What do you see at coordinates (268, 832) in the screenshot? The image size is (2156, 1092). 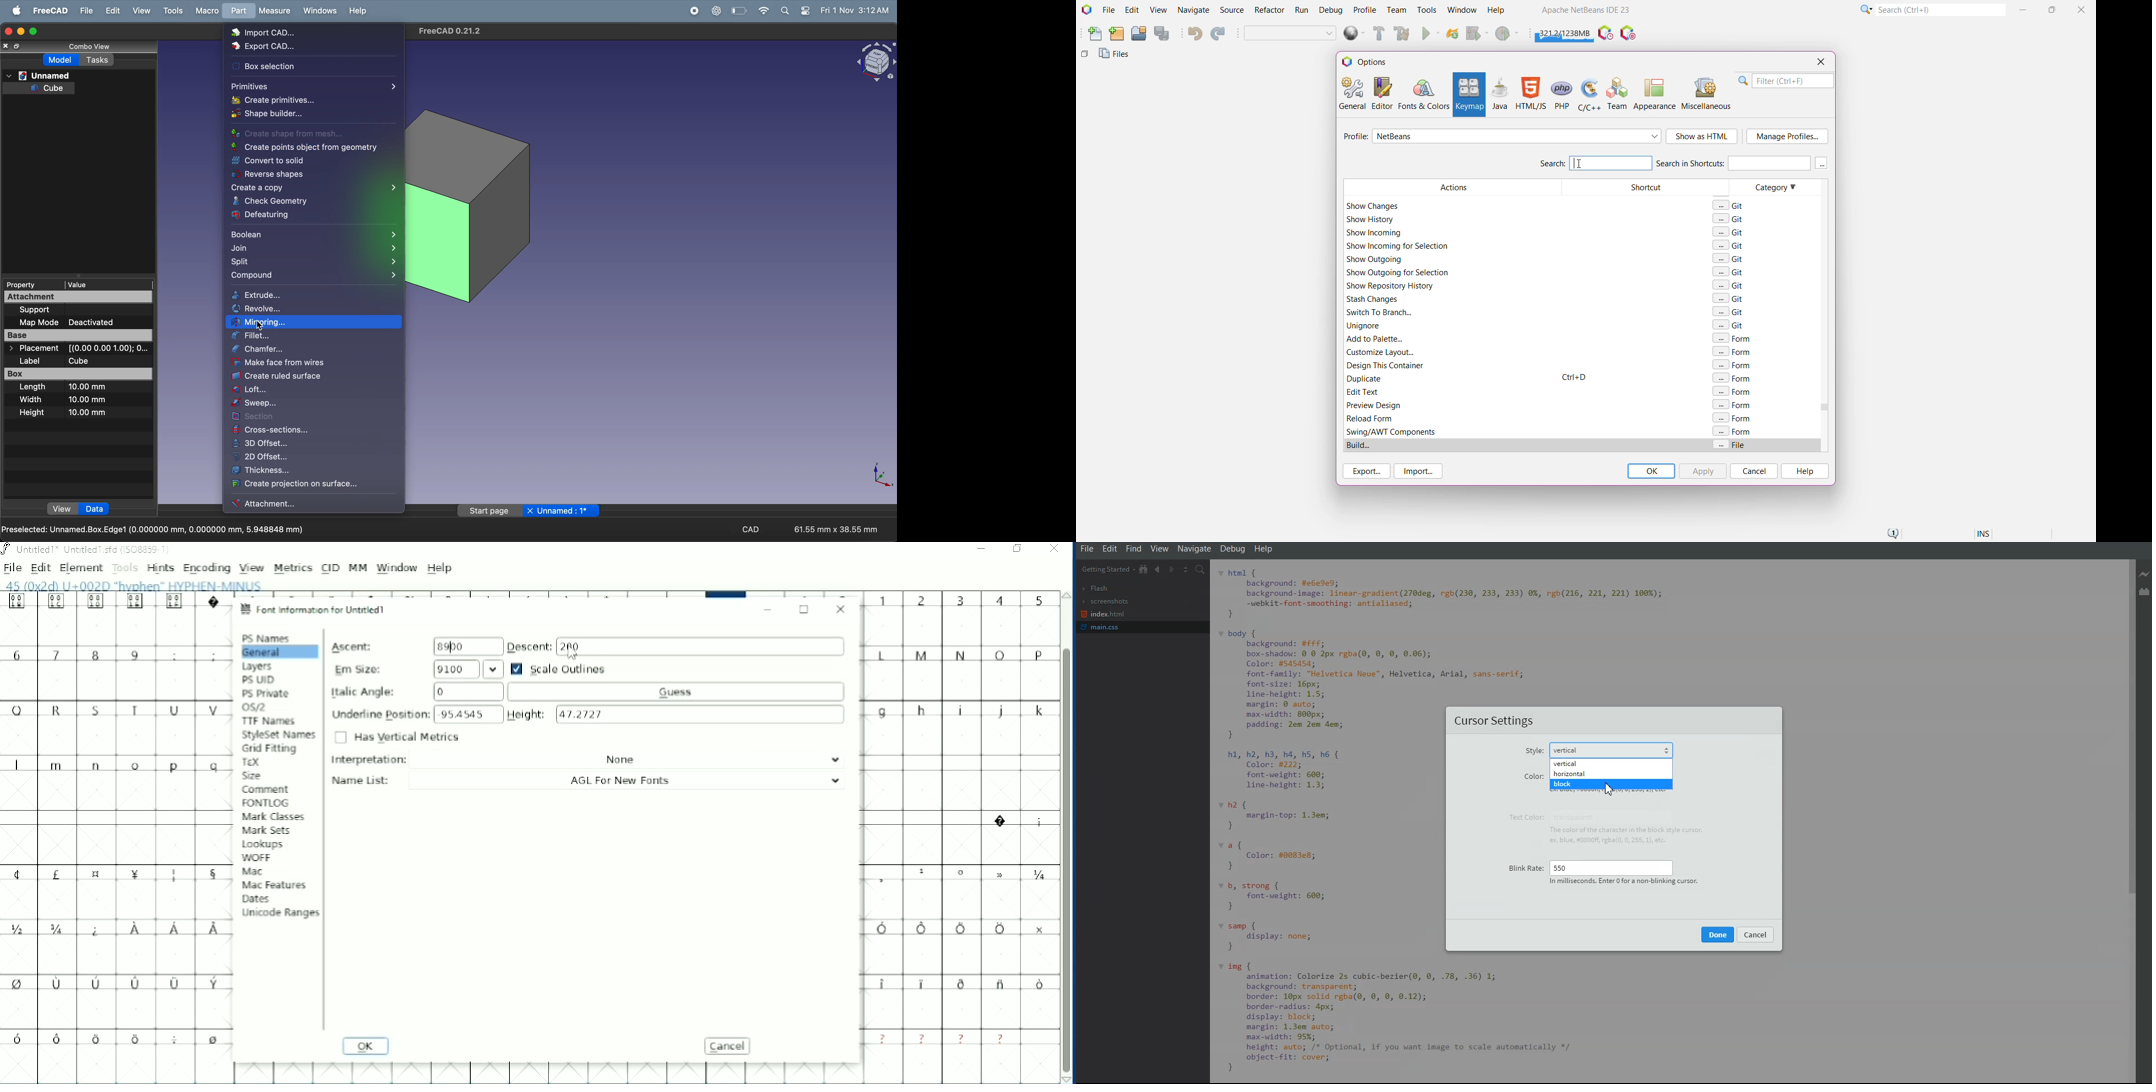 I see `Mark Sets` at bounding box center [268, 832].